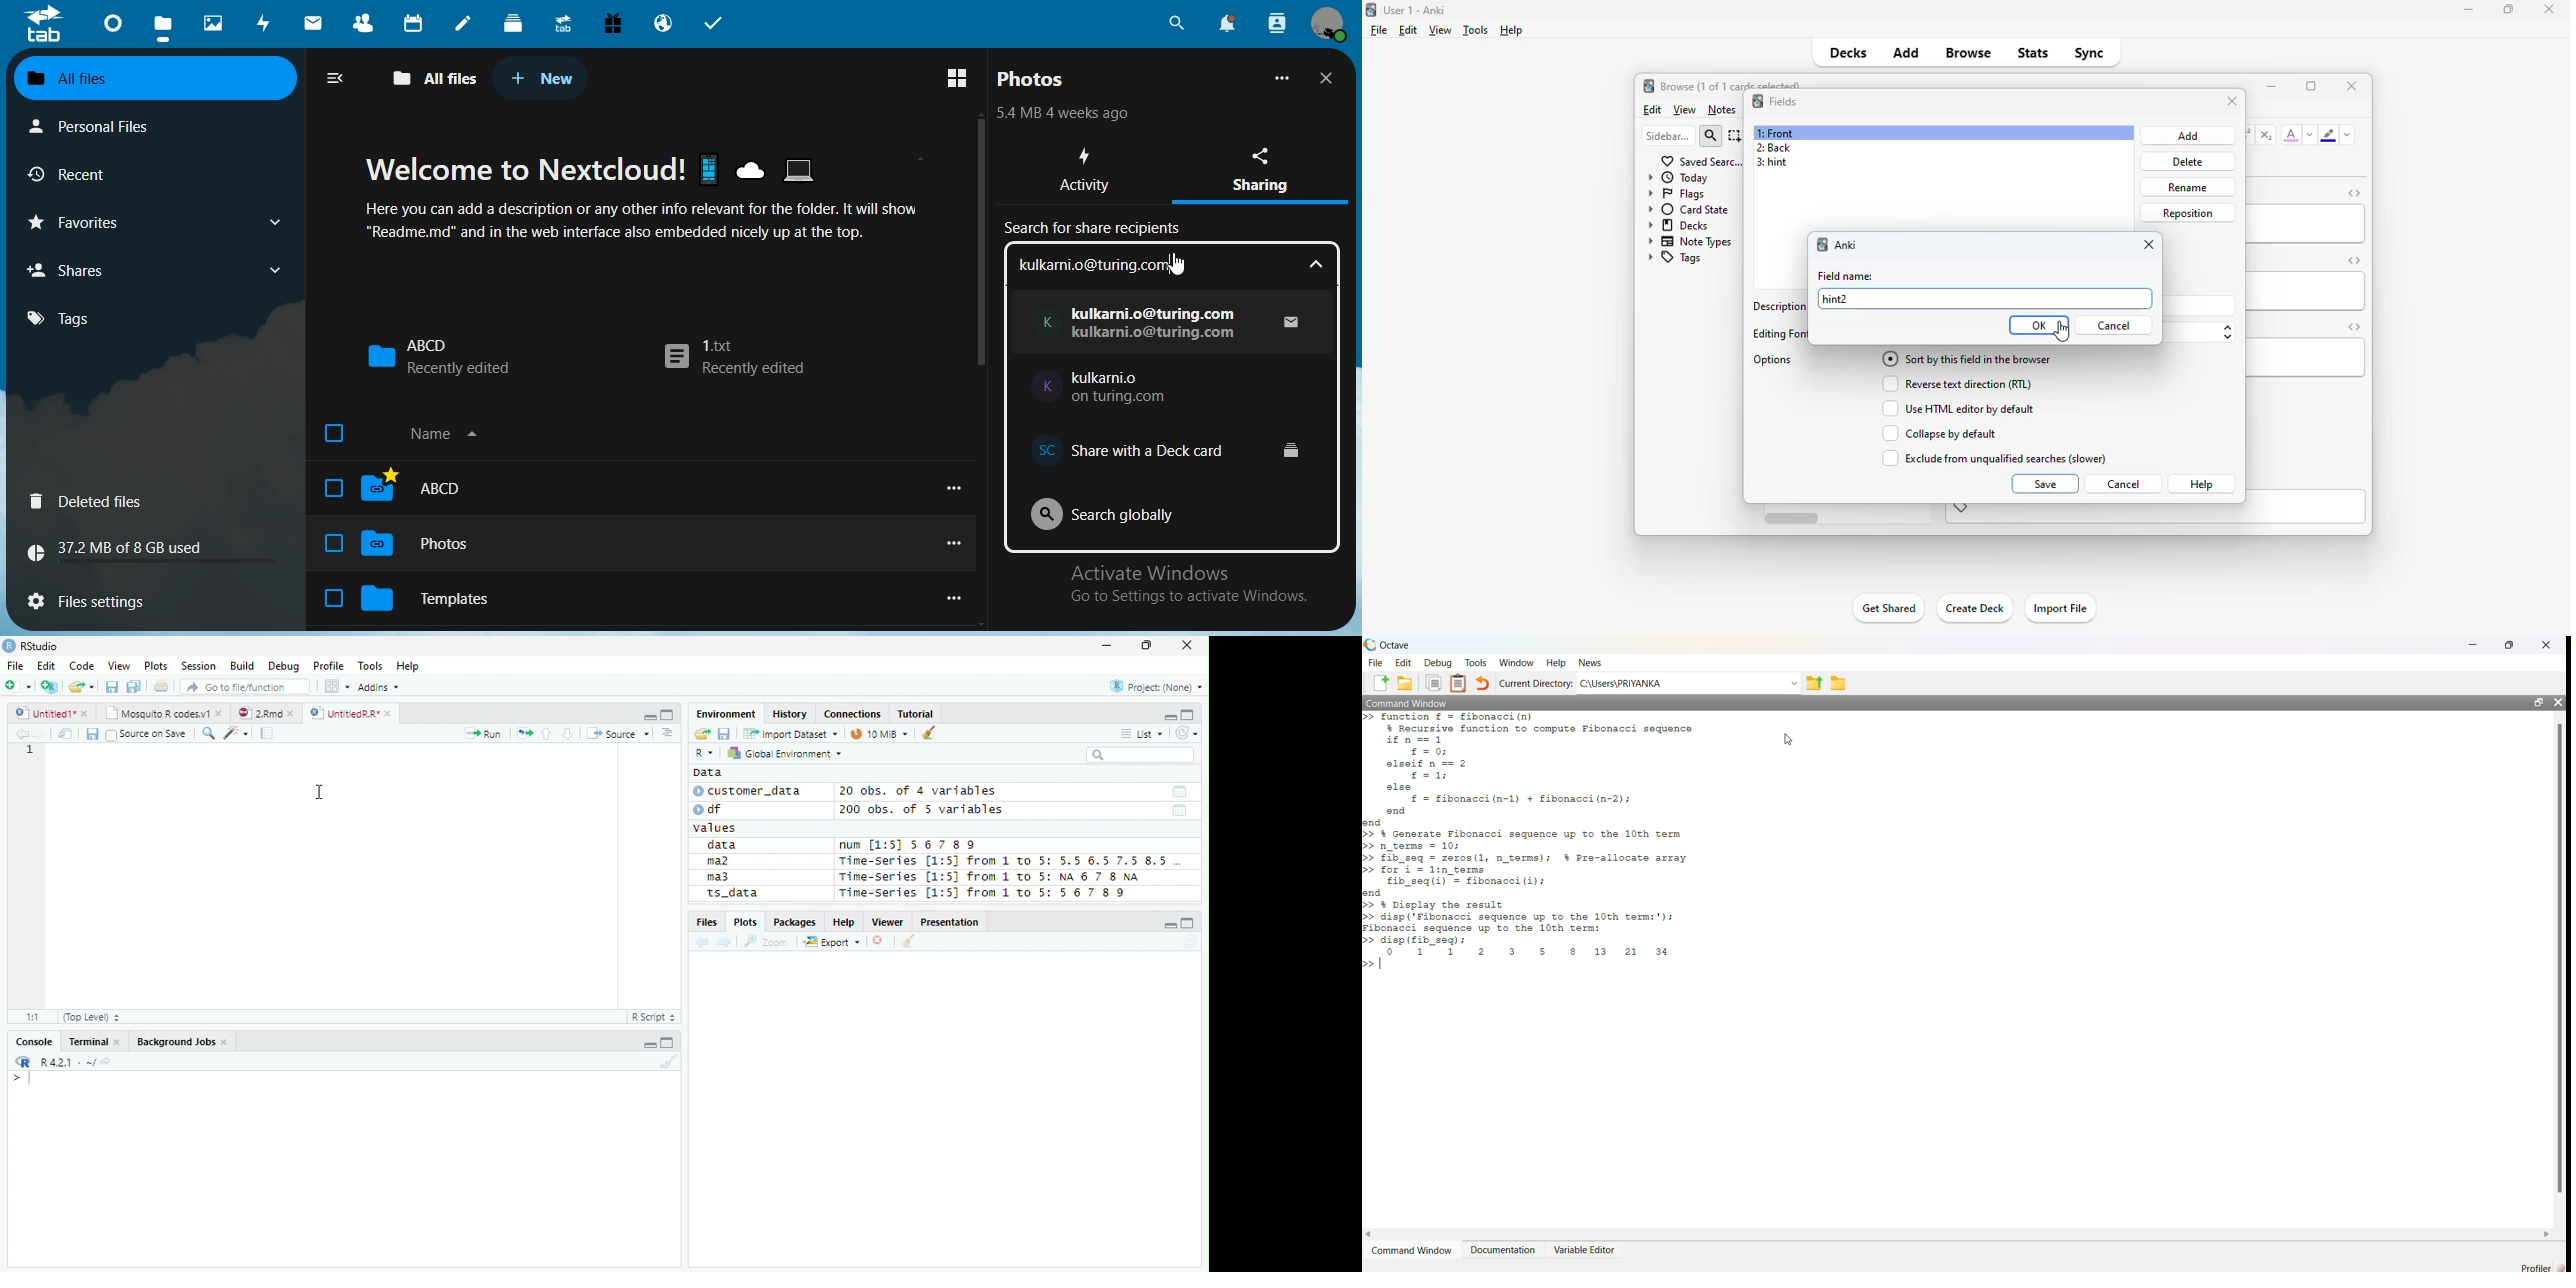 Image resolution: width=2576 pixels, height=1288 pixels. Describe the element at coordinates (120, 665) in the screenshot. I see `View` at that location.